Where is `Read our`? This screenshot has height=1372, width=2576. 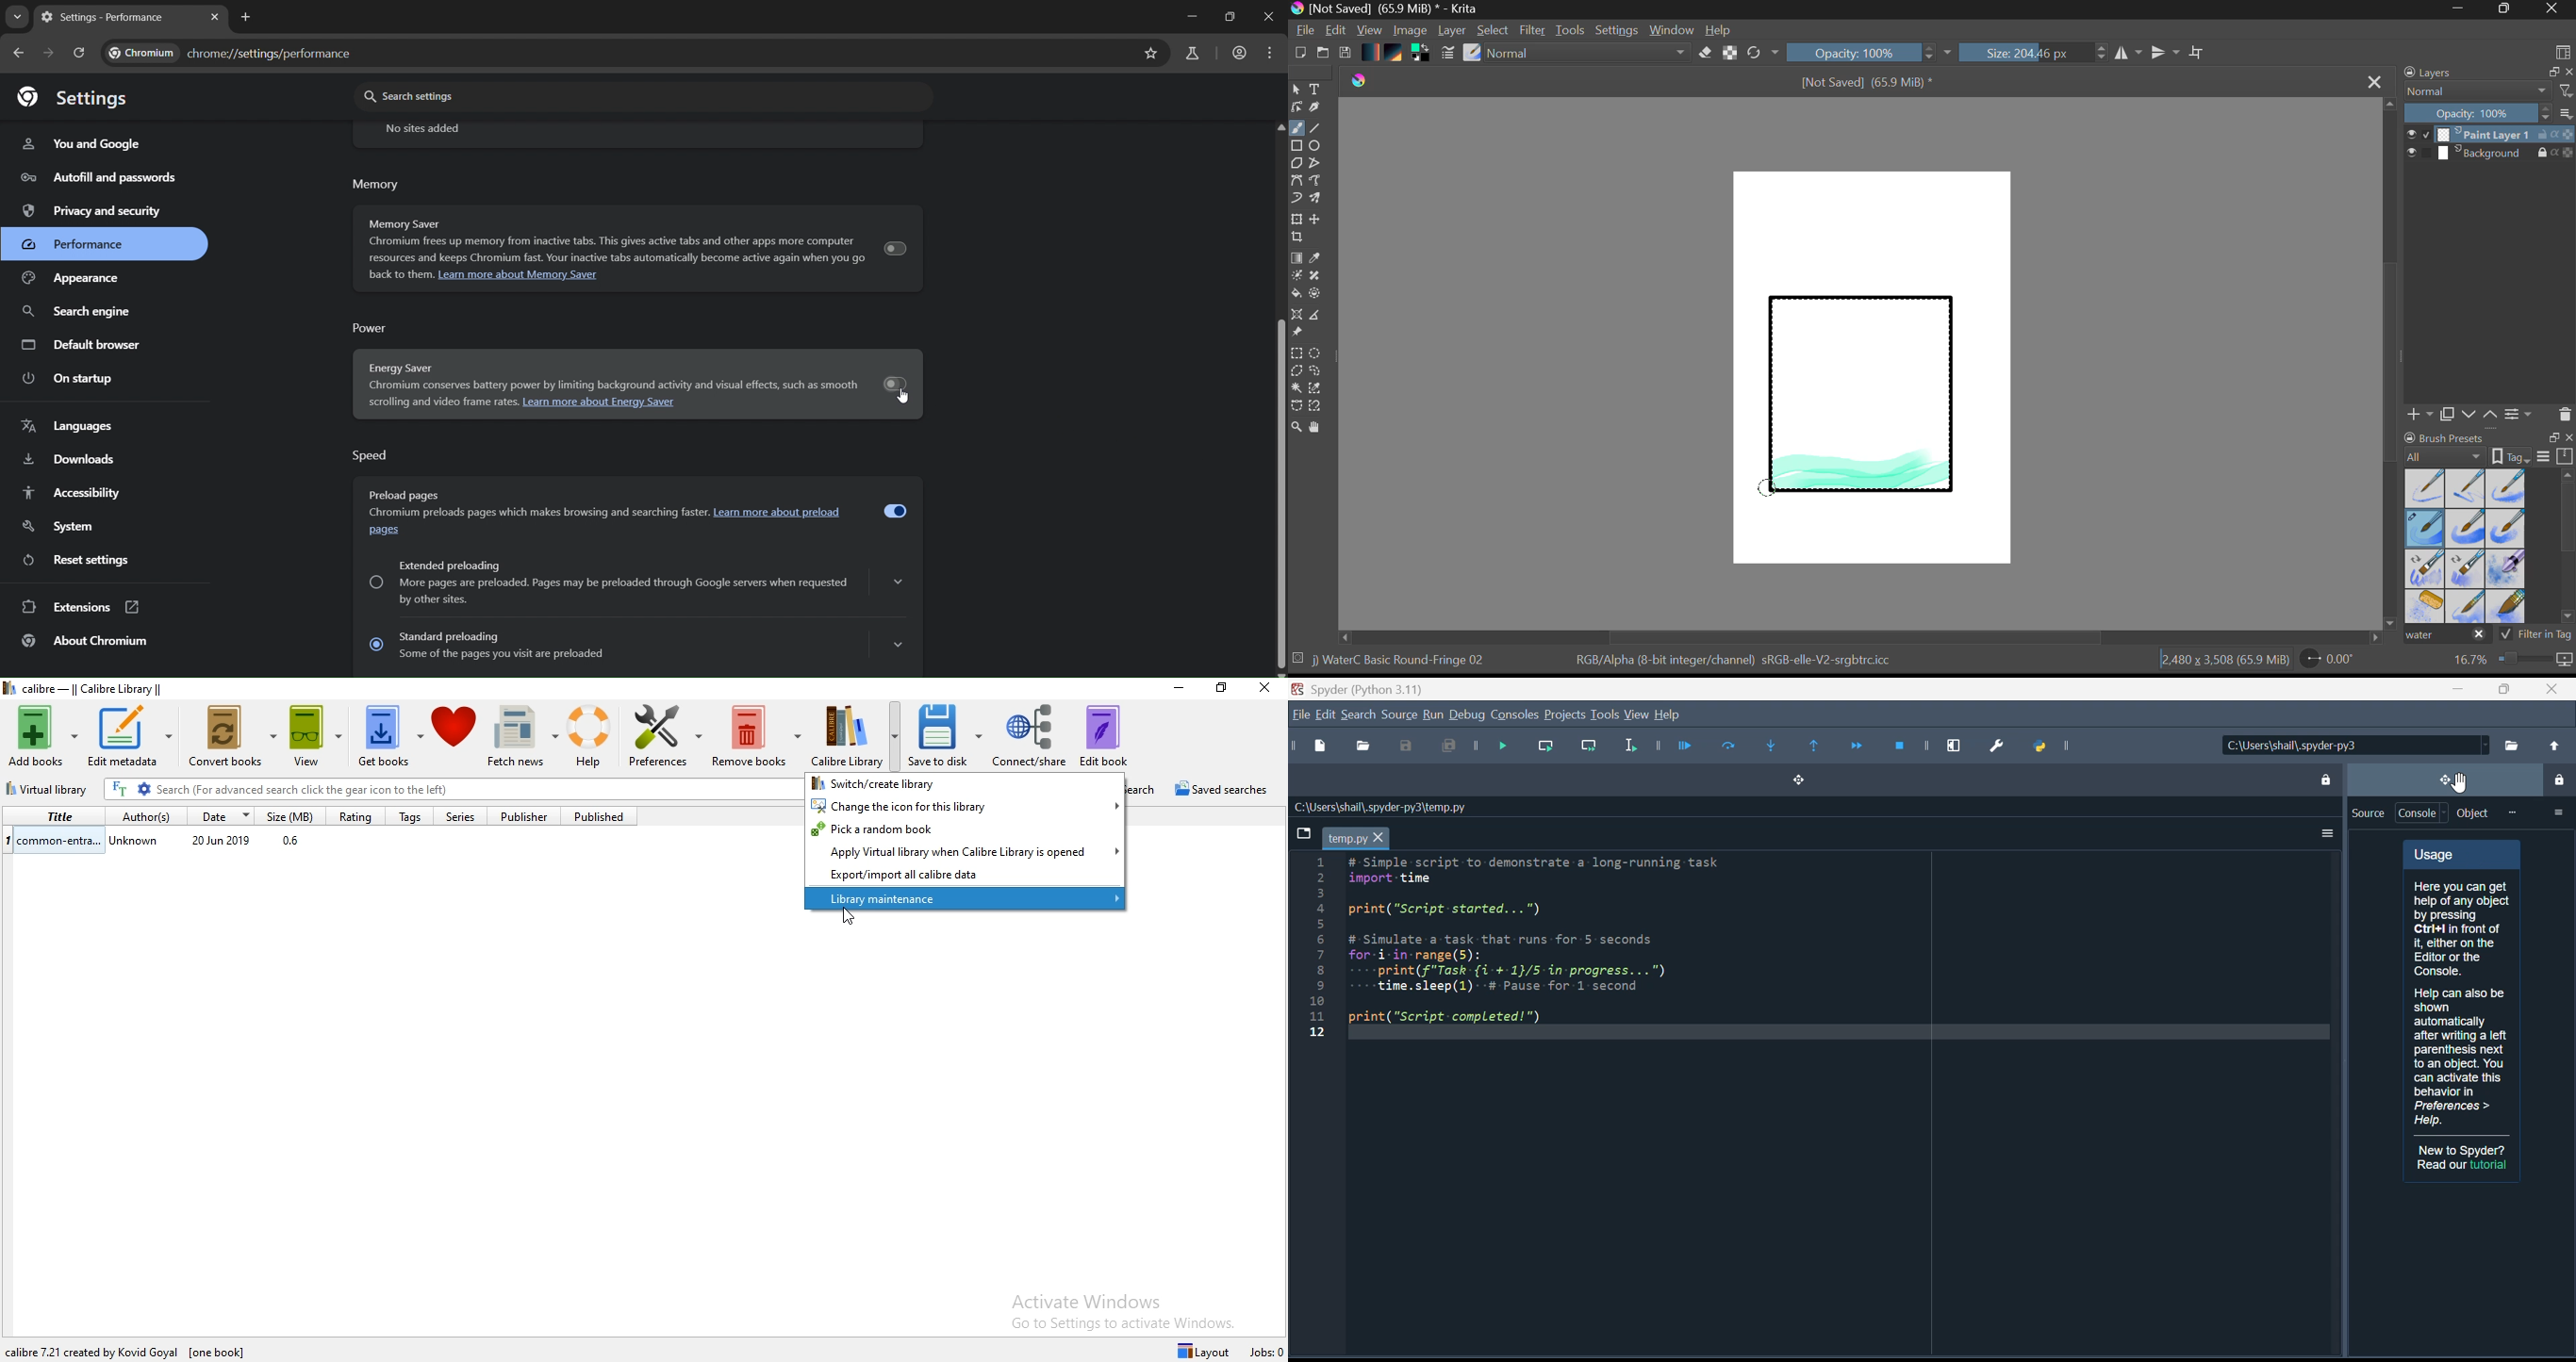
Read our is located at coordinates (2441, 1165).